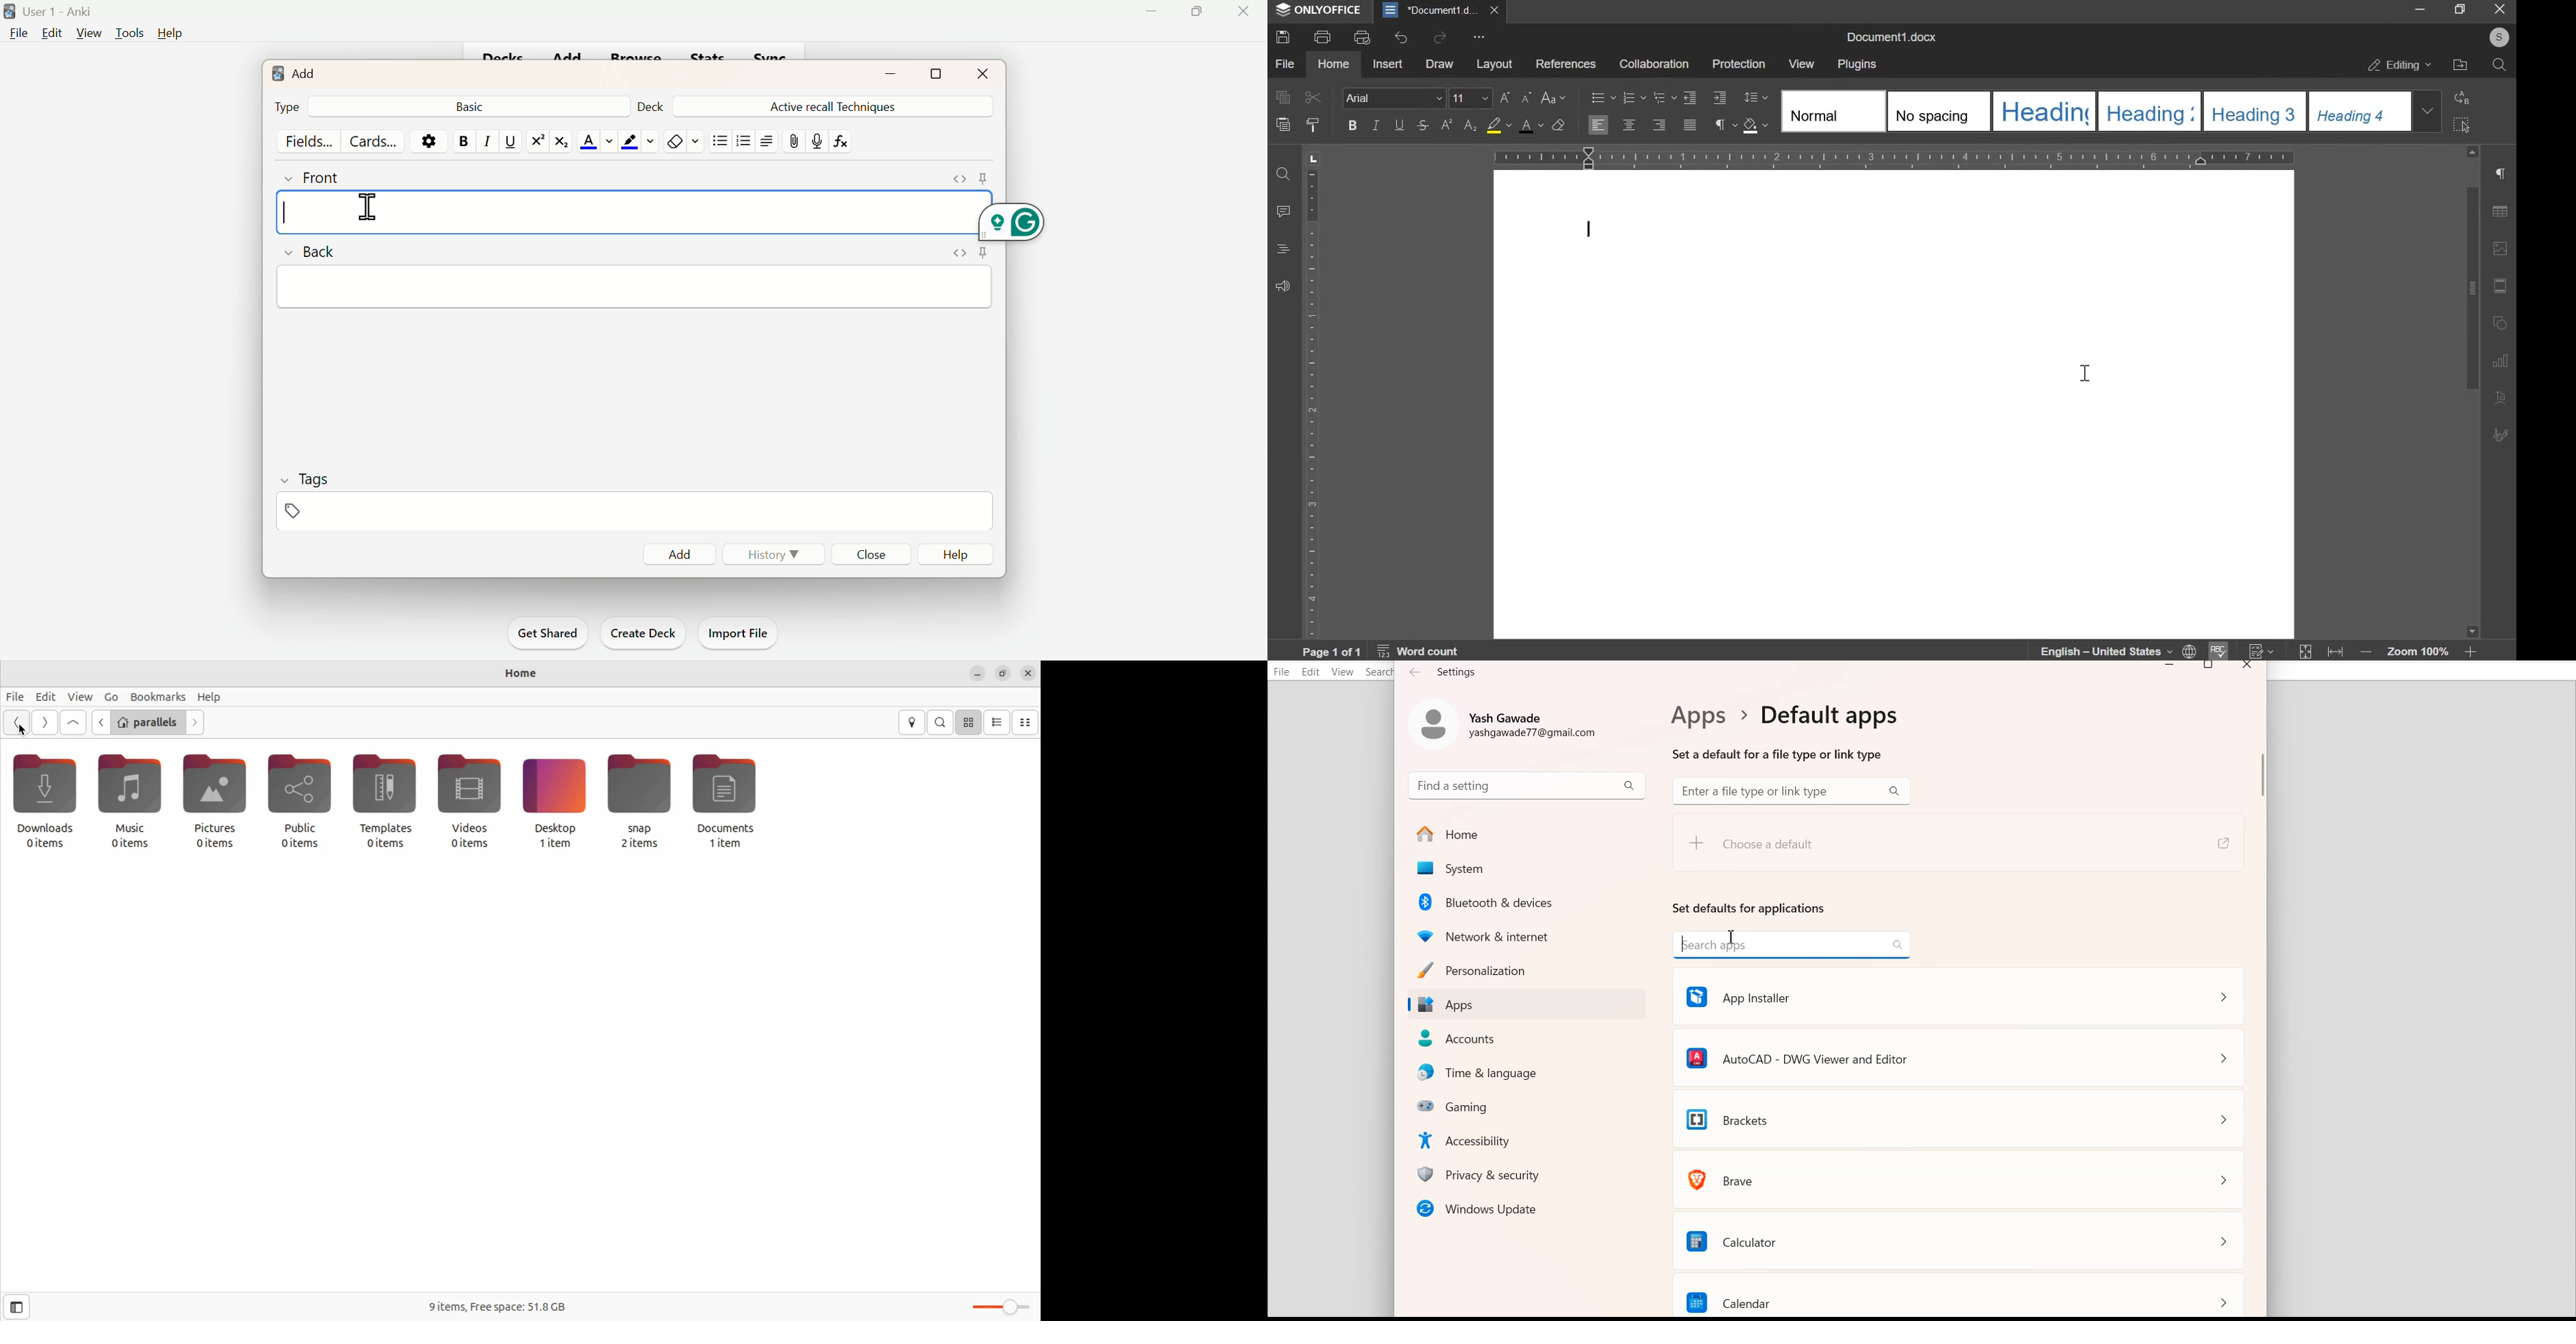  What do you see at coordinates (2458, 9) in the screenshot?
I see `full screen` at bounding box center [2458, 9].